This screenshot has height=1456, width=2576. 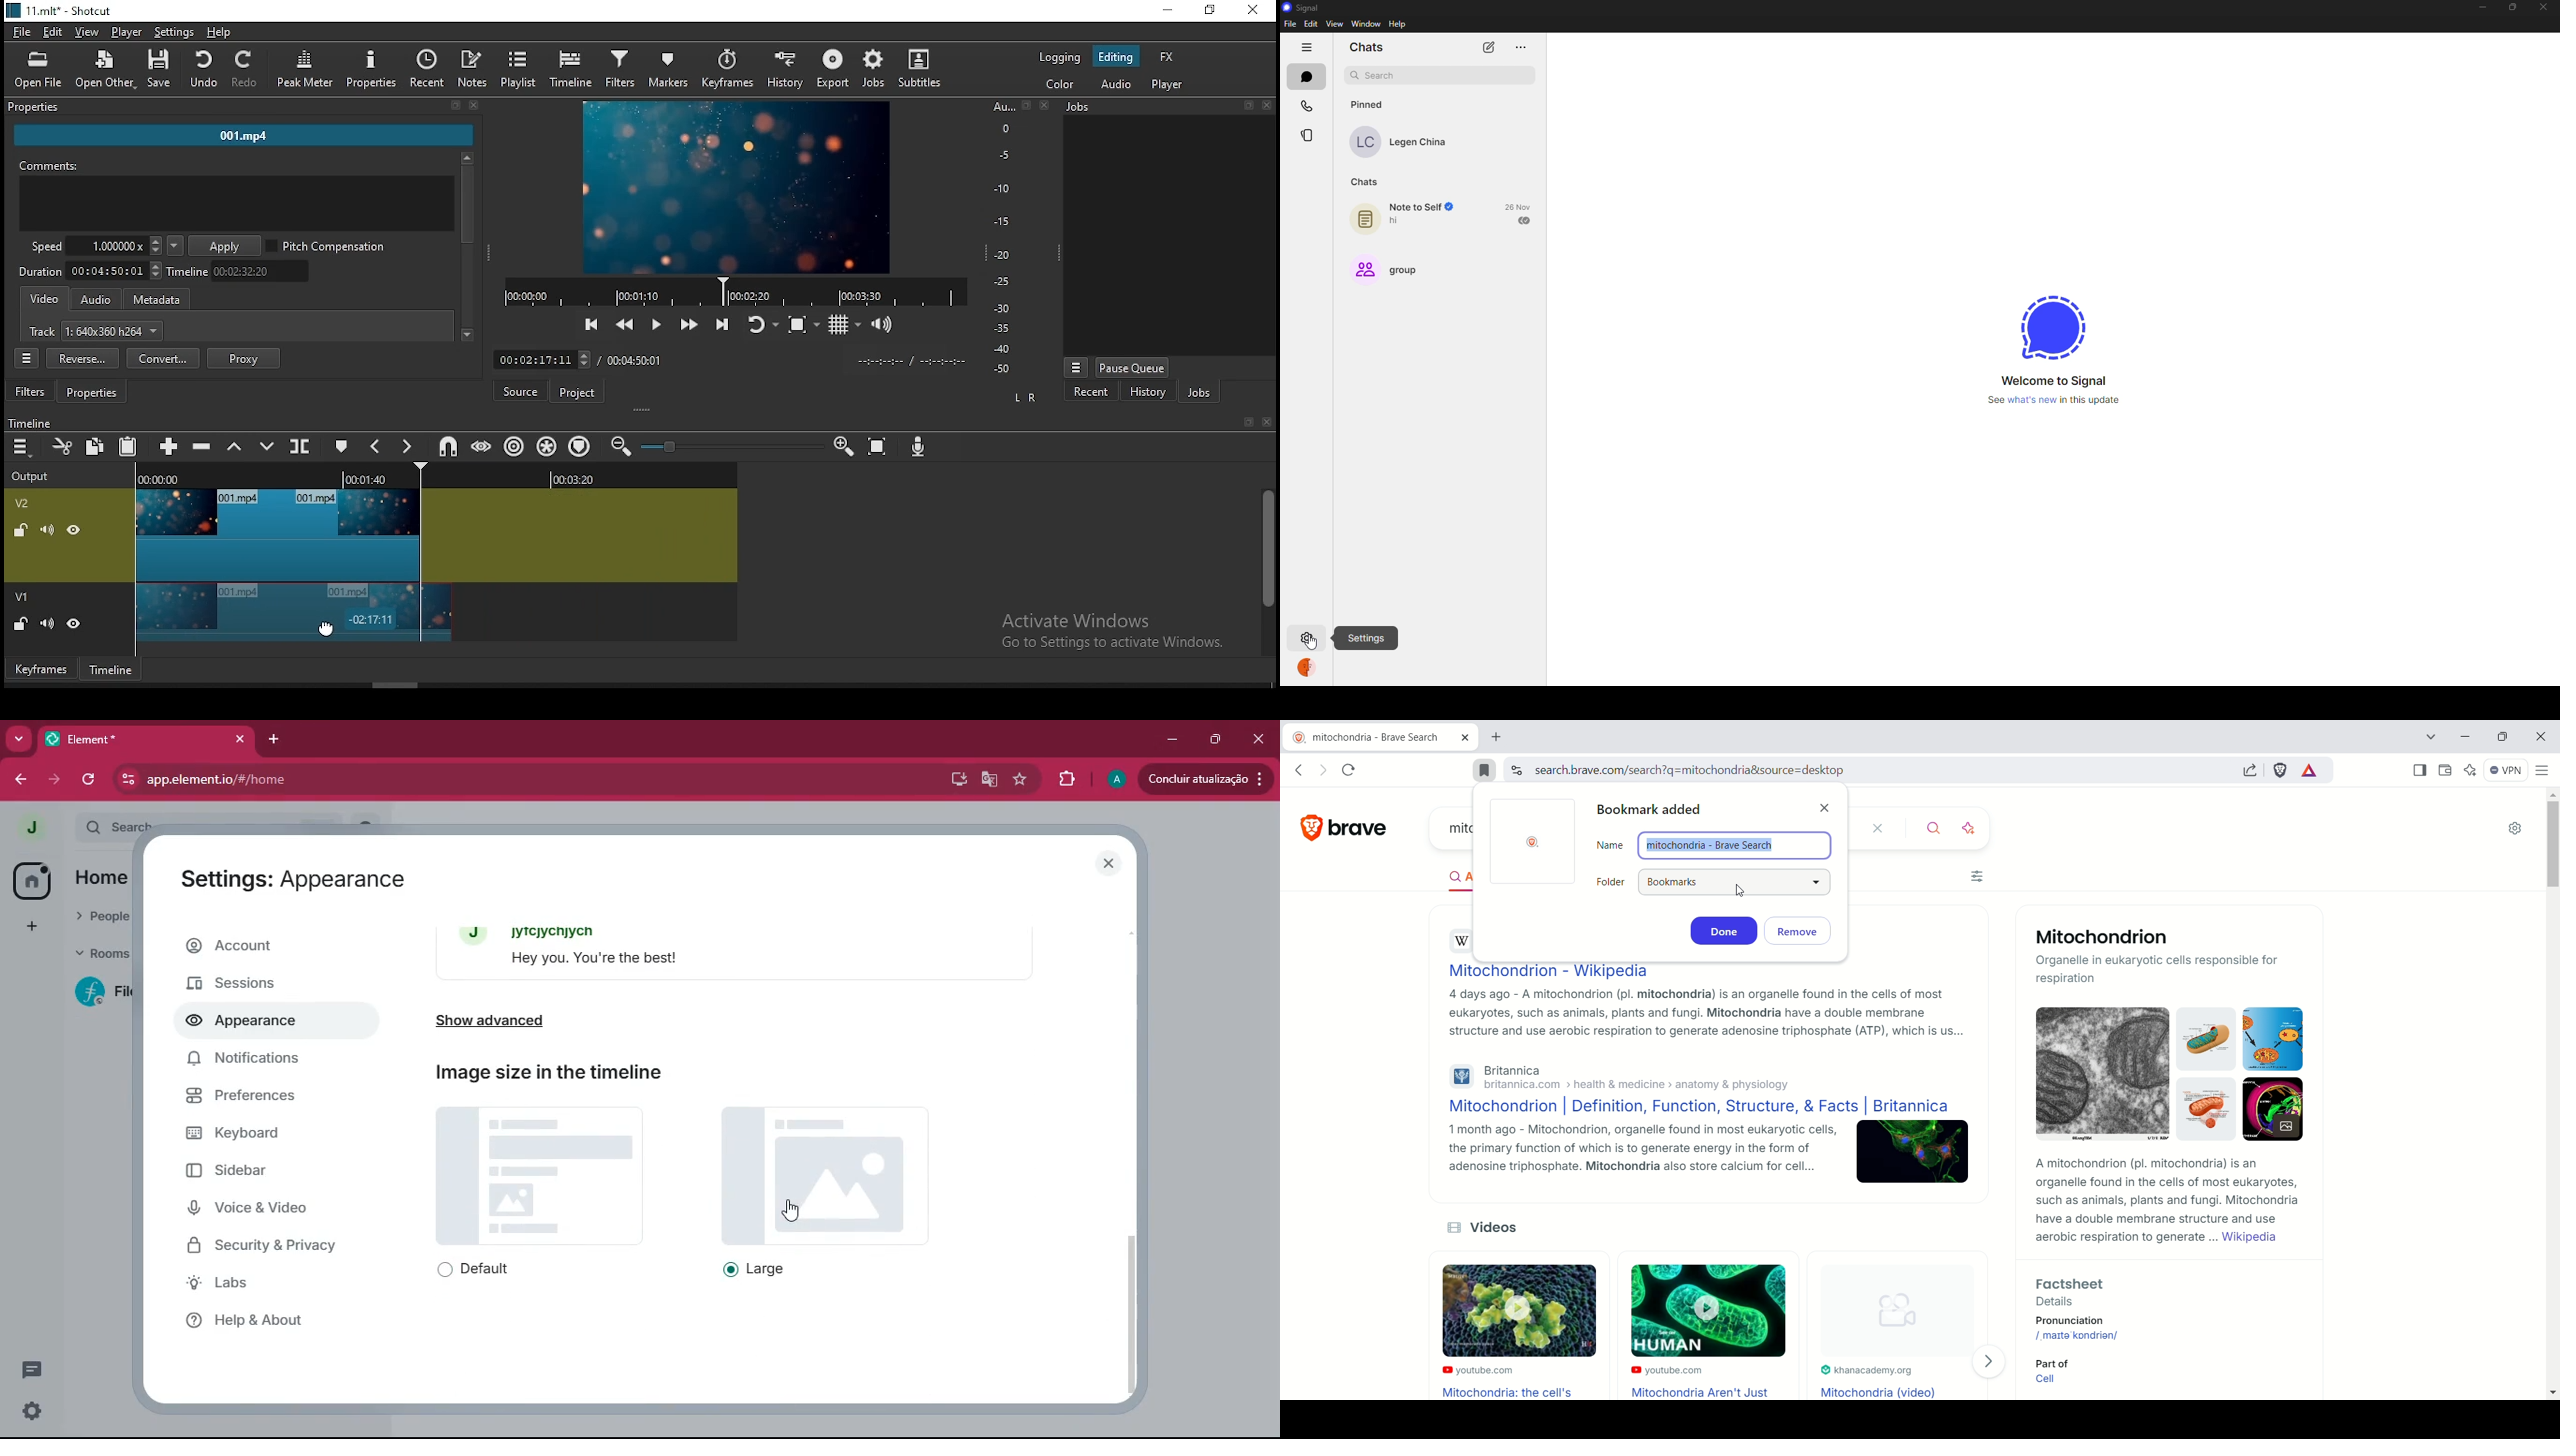 What do you see at coordinates (2552, 1092) in the screenshot?
I see `vertical scroll bar` at bounding box center [2552, 1092].